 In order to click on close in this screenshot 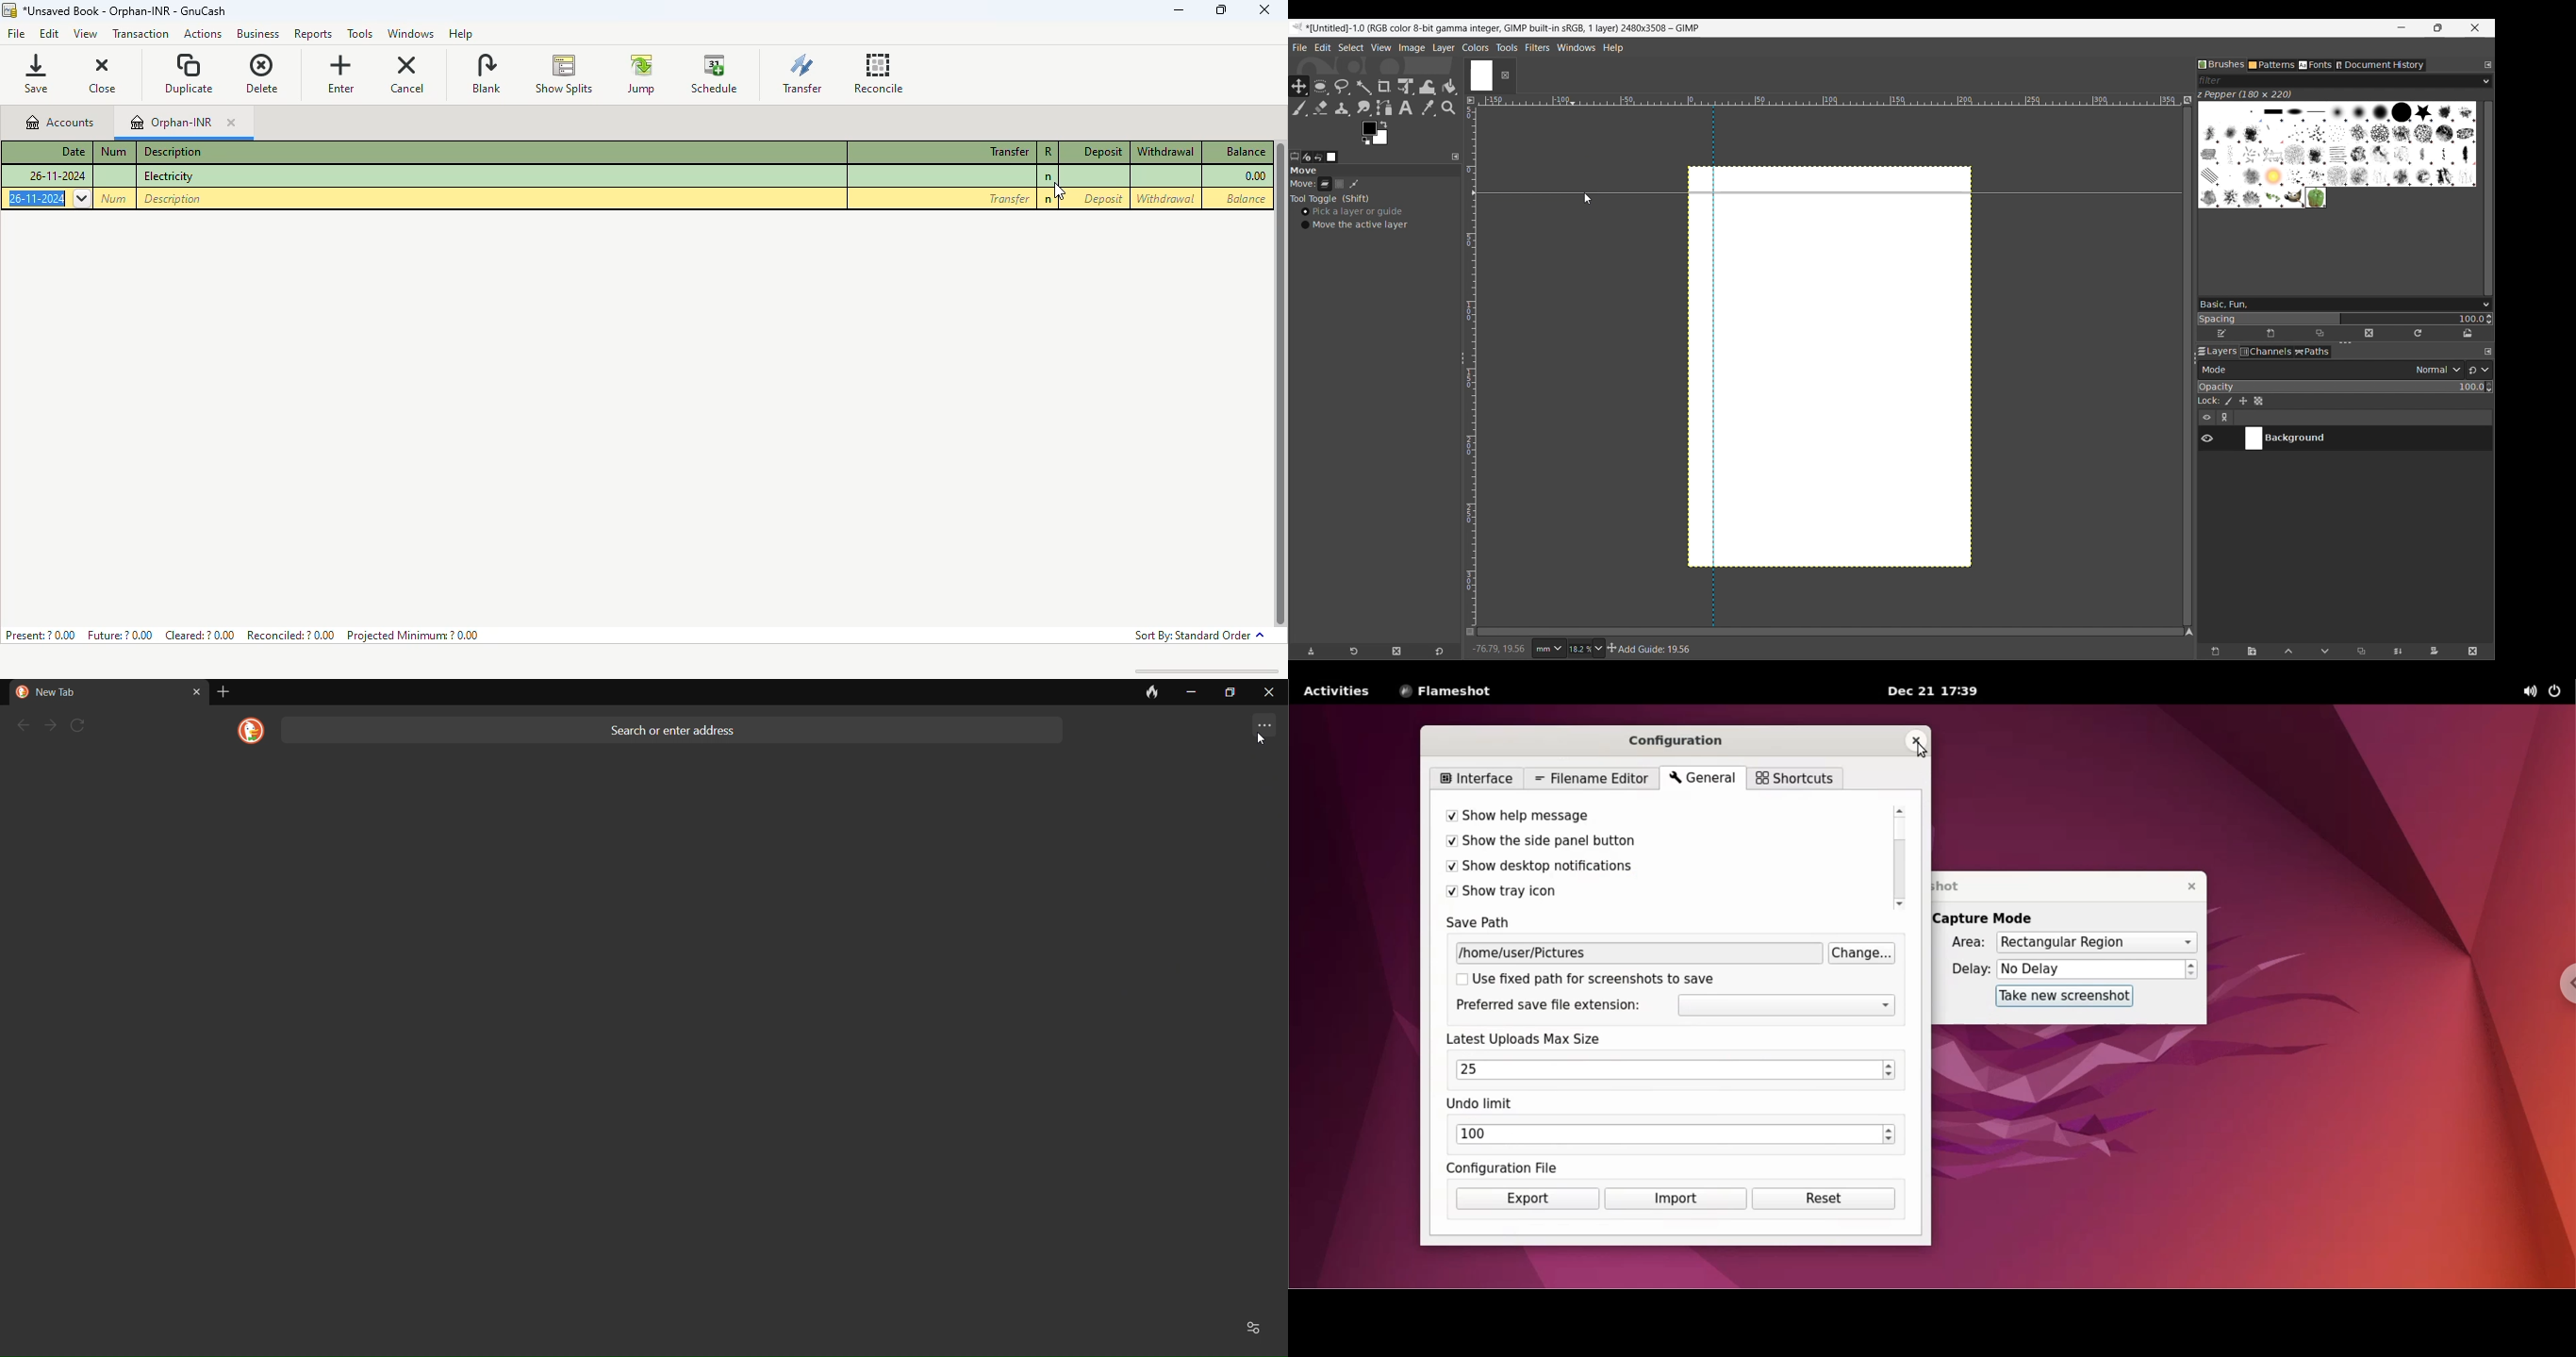, I will do `click(105, 74)`.